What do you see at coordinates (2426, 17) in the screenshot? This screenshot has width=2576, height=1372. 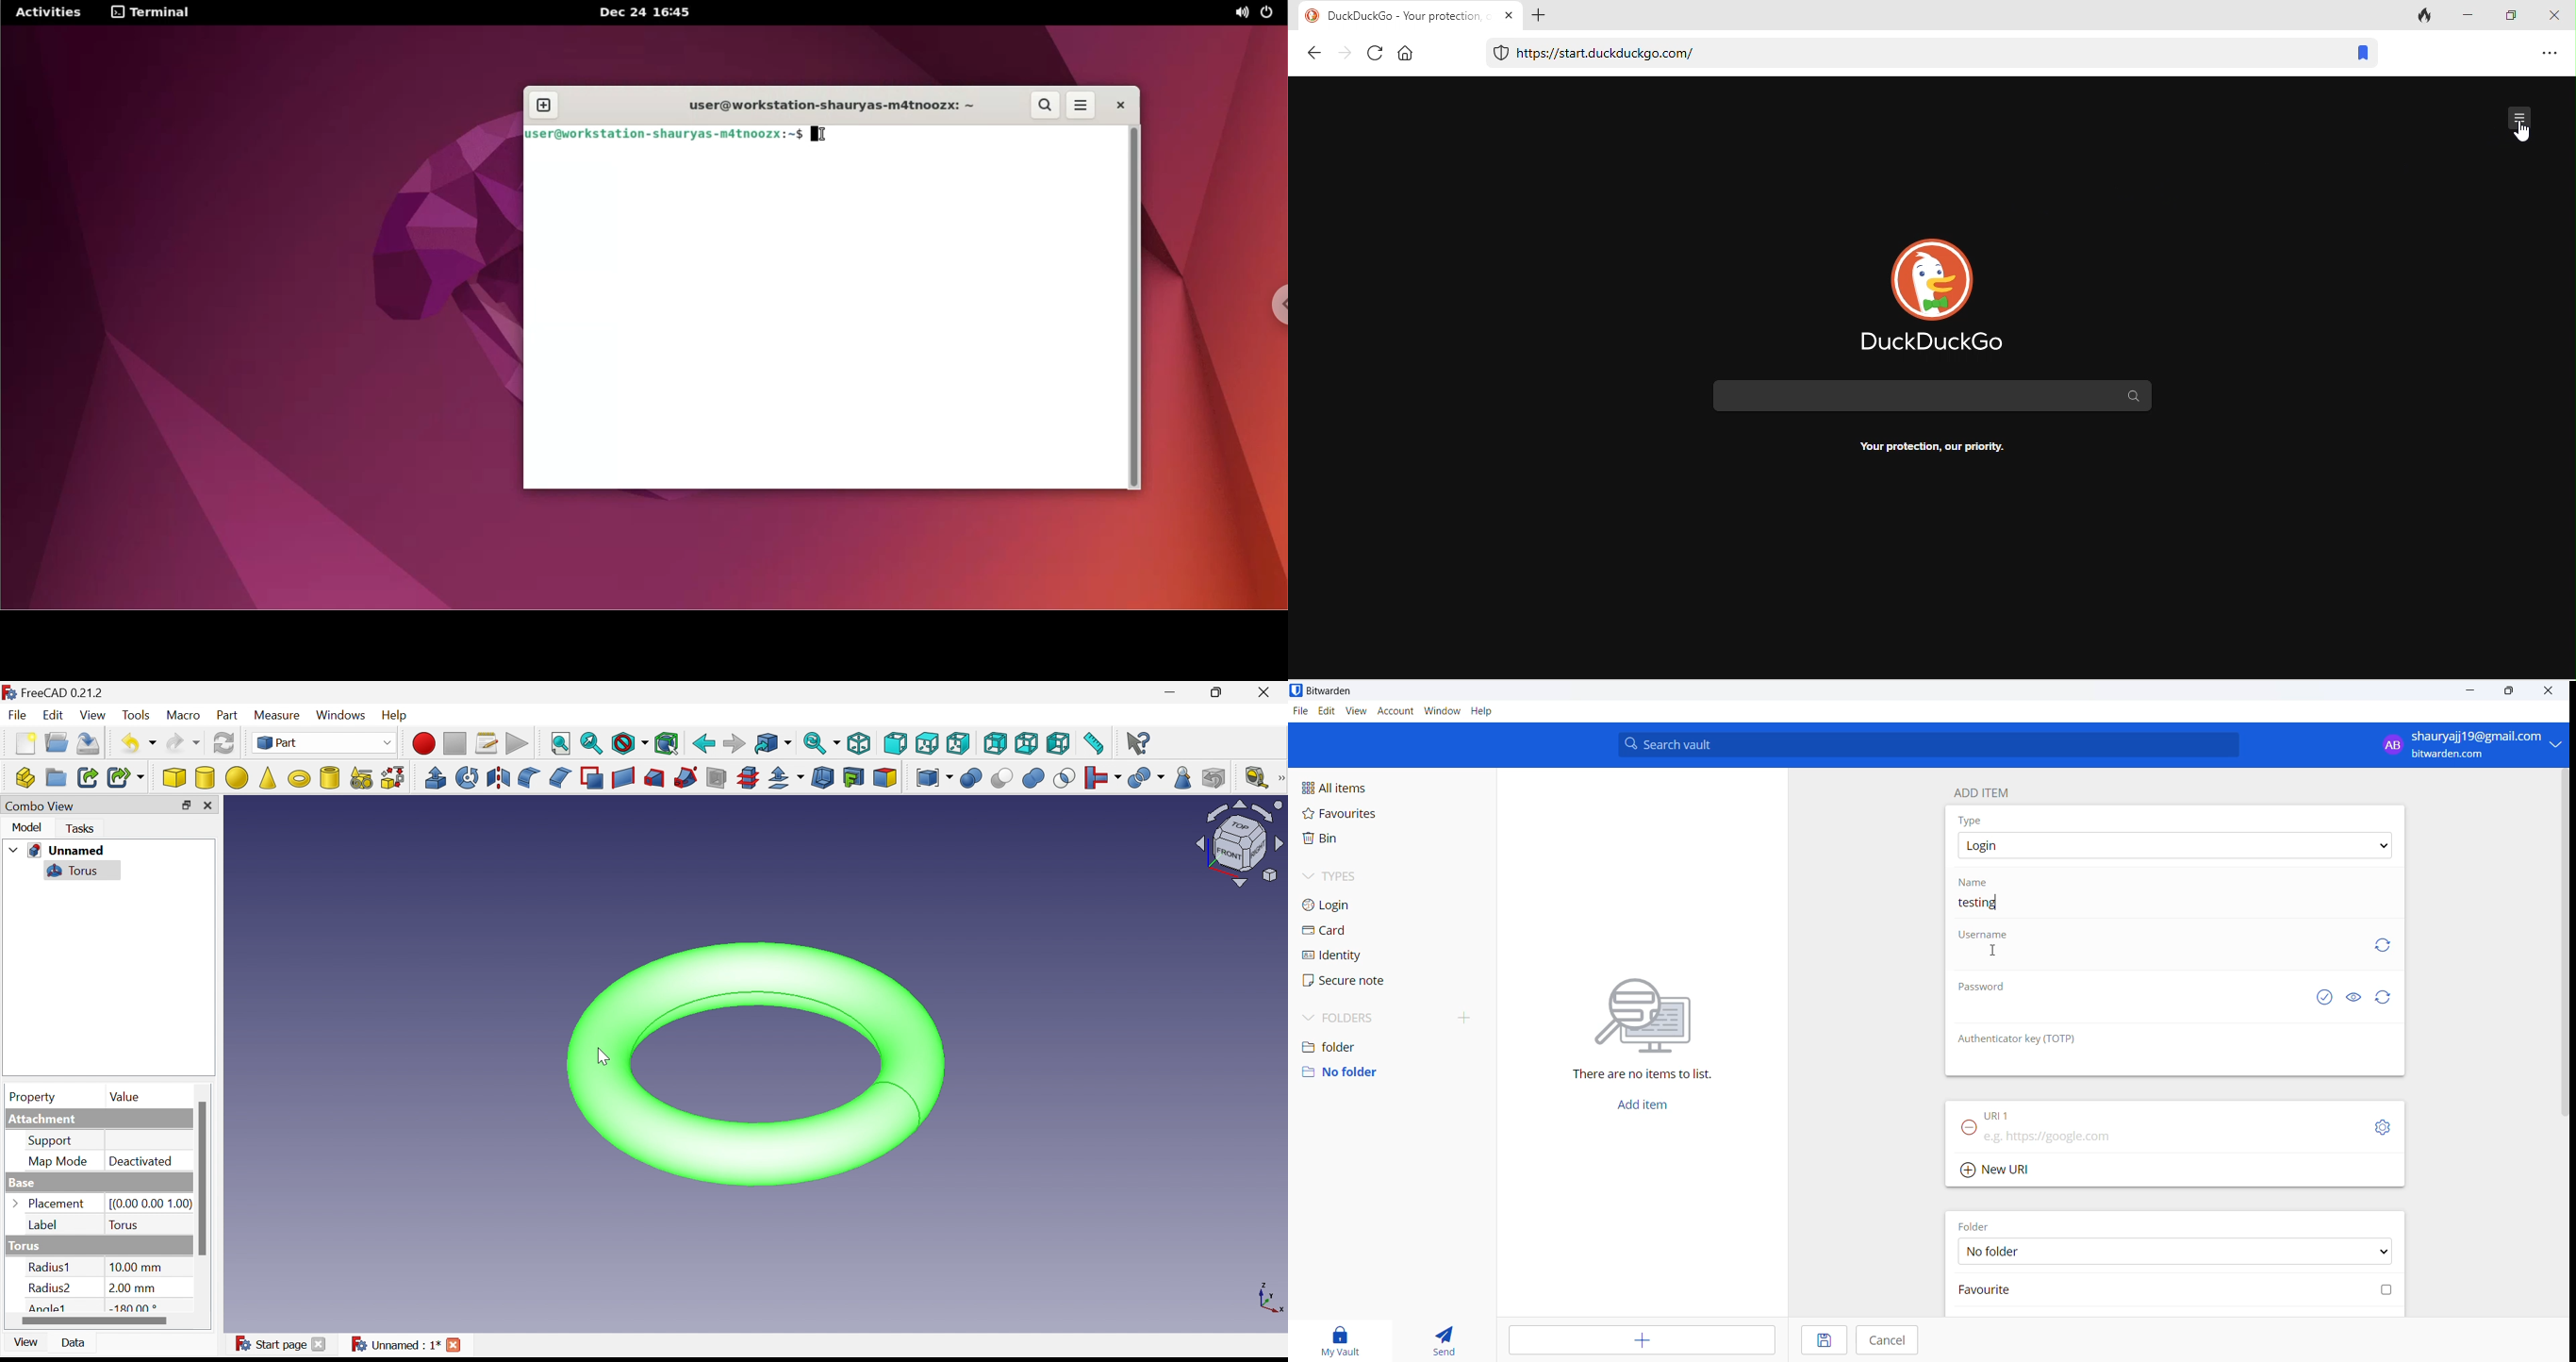 I see `track tab` at bounding box center [2426, 17].